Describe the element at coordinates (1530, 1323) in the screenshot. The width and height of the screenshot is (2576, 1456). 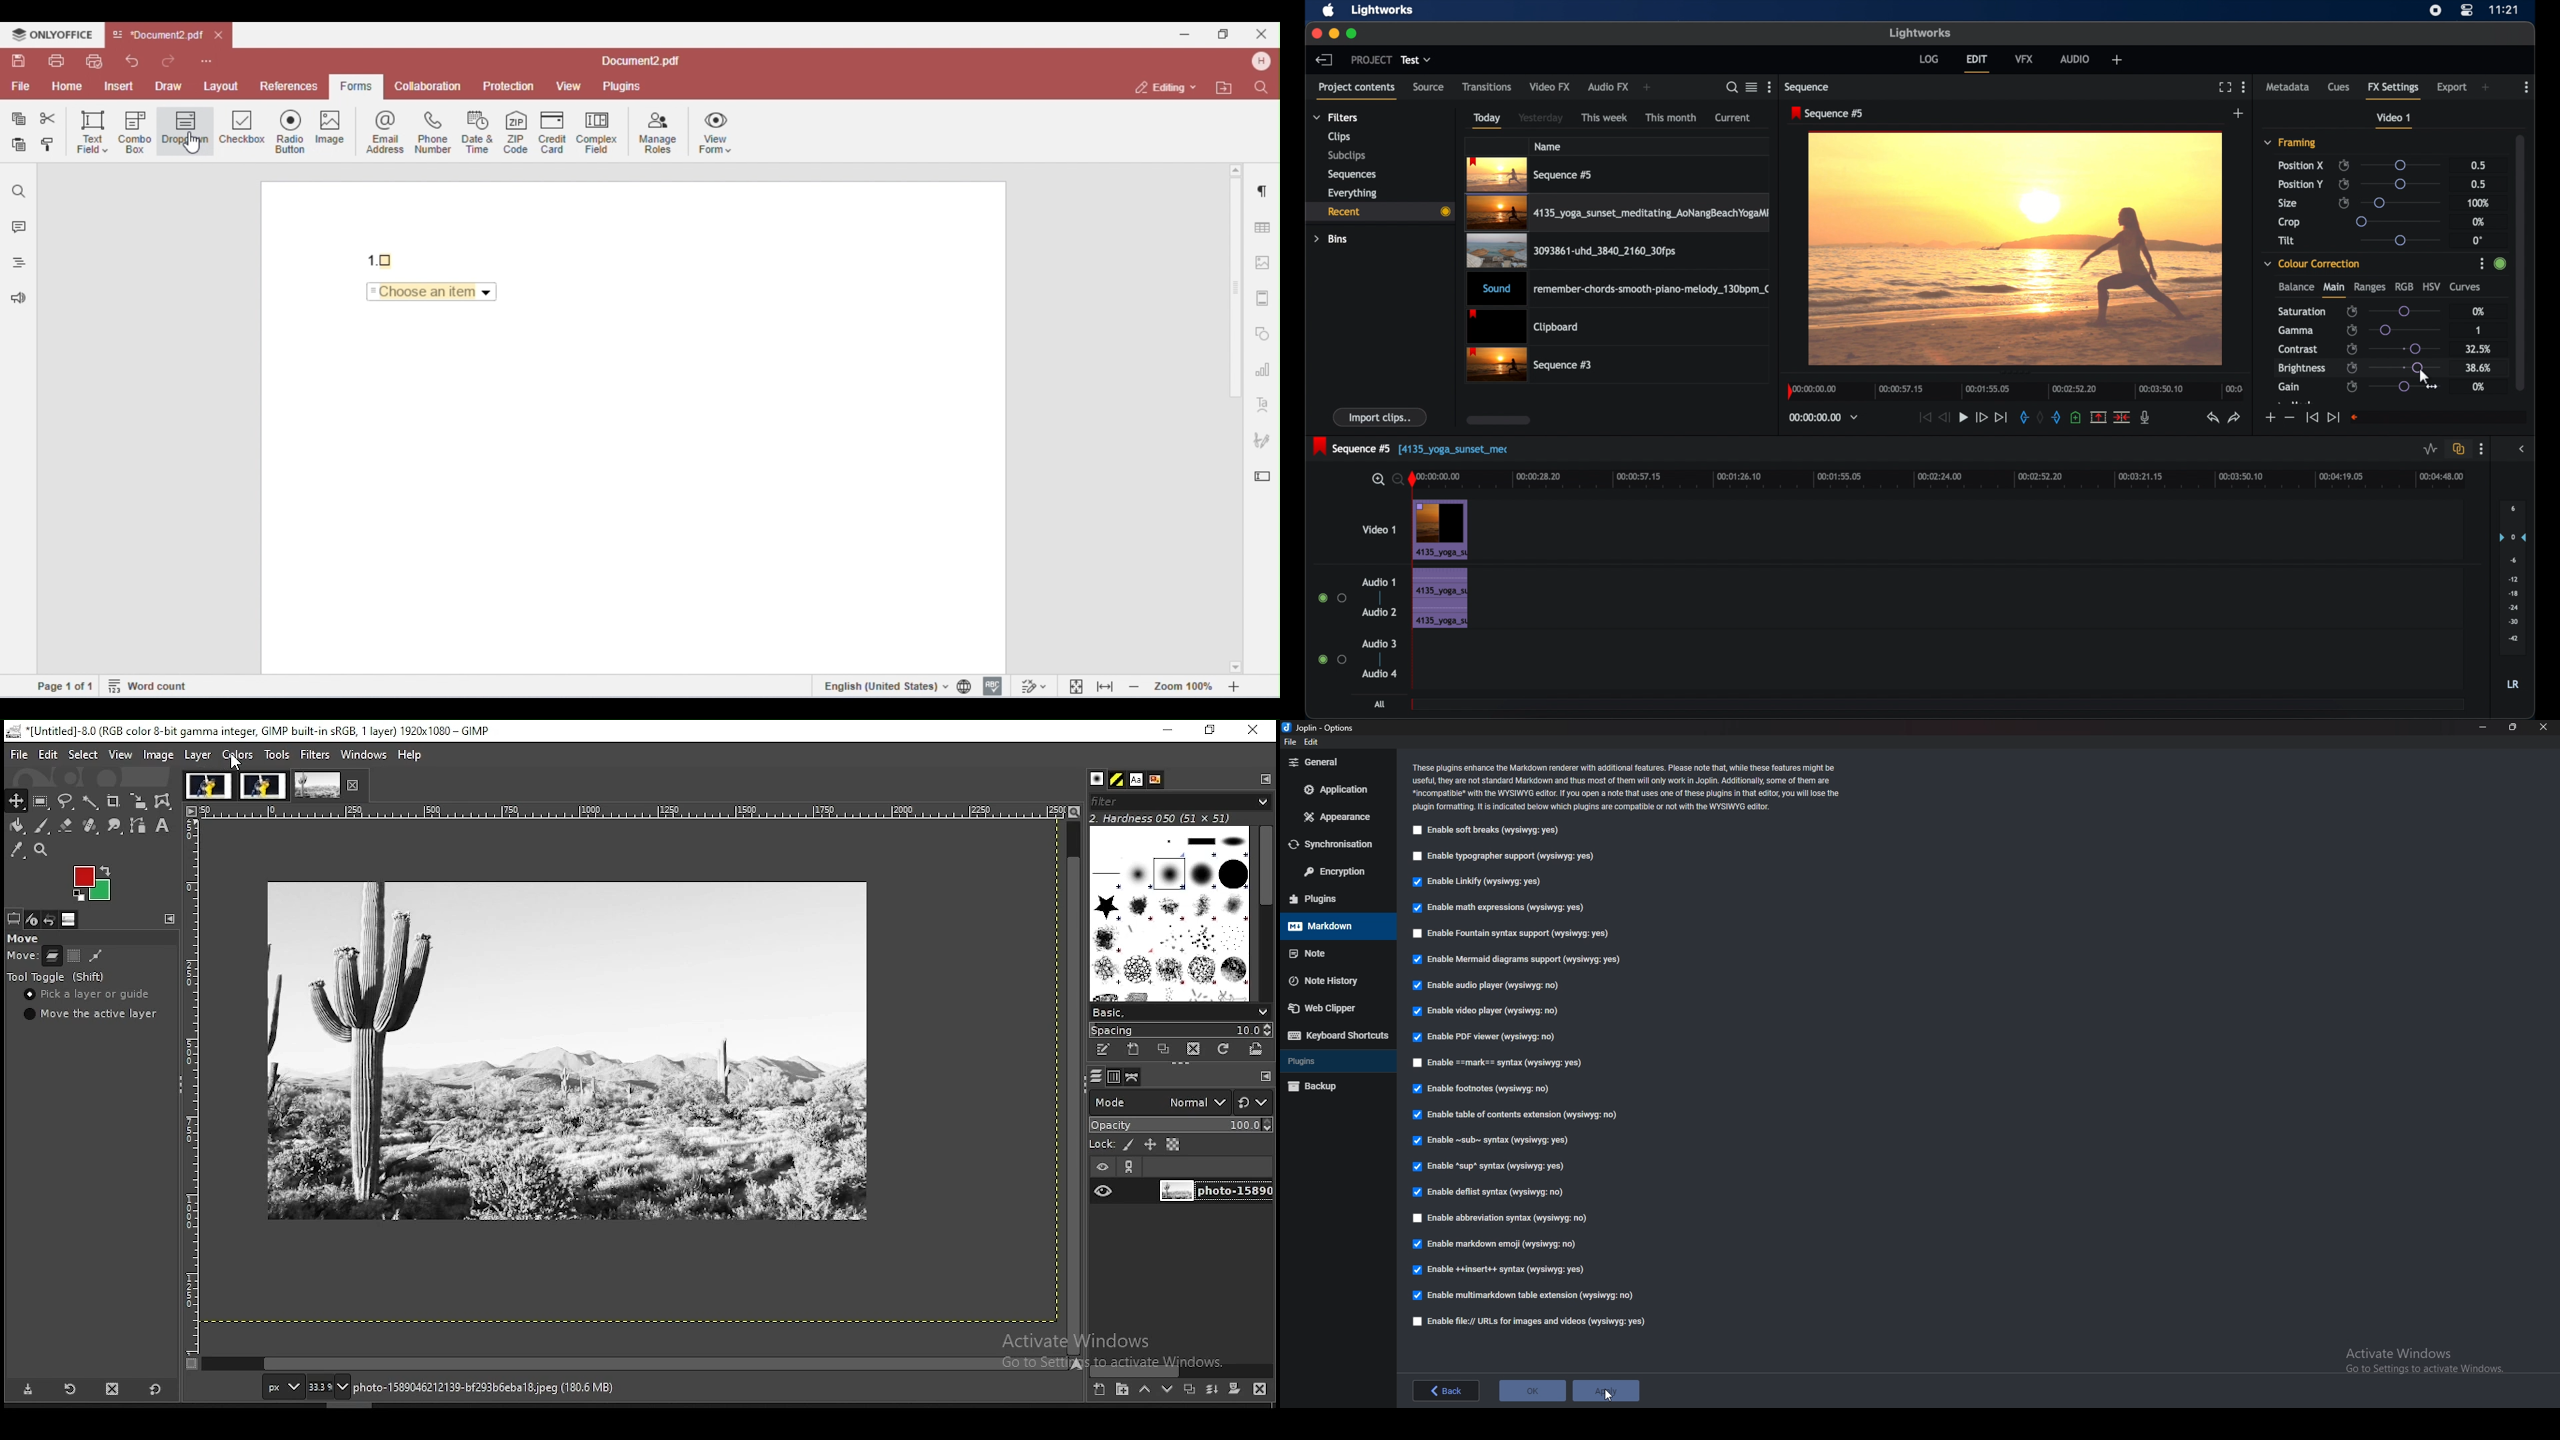
I see `enable file urls for images and videos` at that location.